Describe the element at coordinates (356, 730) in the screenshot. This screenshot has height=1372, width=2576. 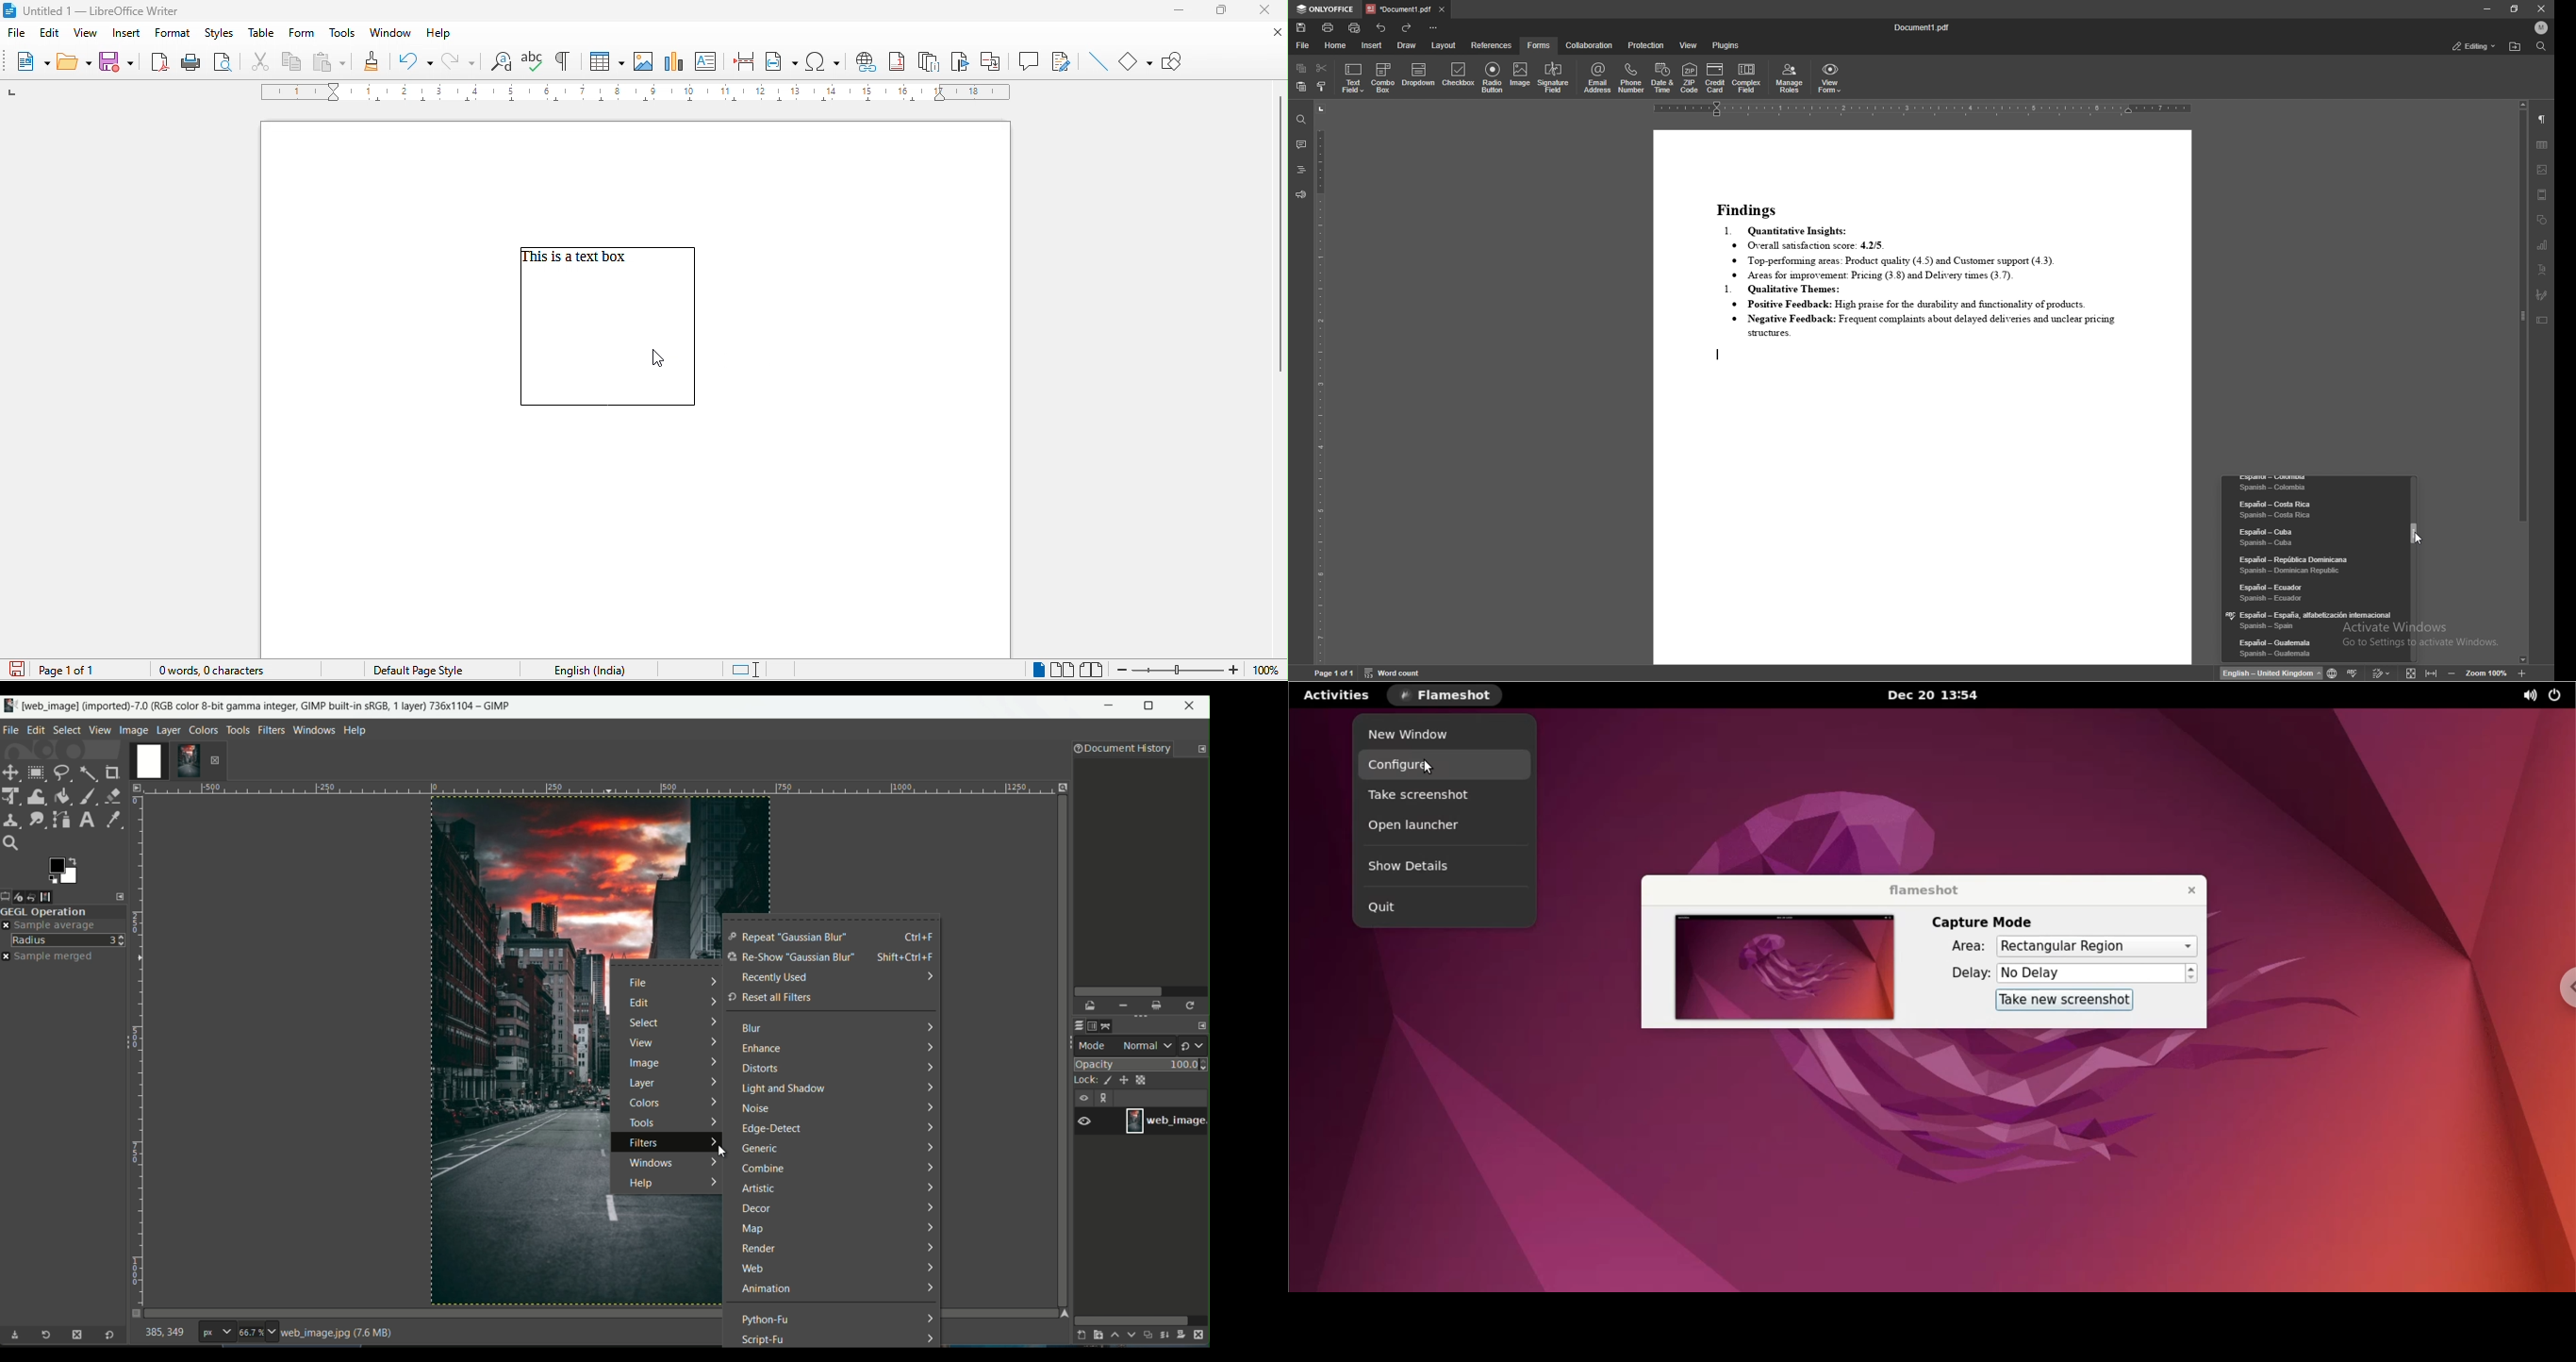
I see `help tab` at that location.